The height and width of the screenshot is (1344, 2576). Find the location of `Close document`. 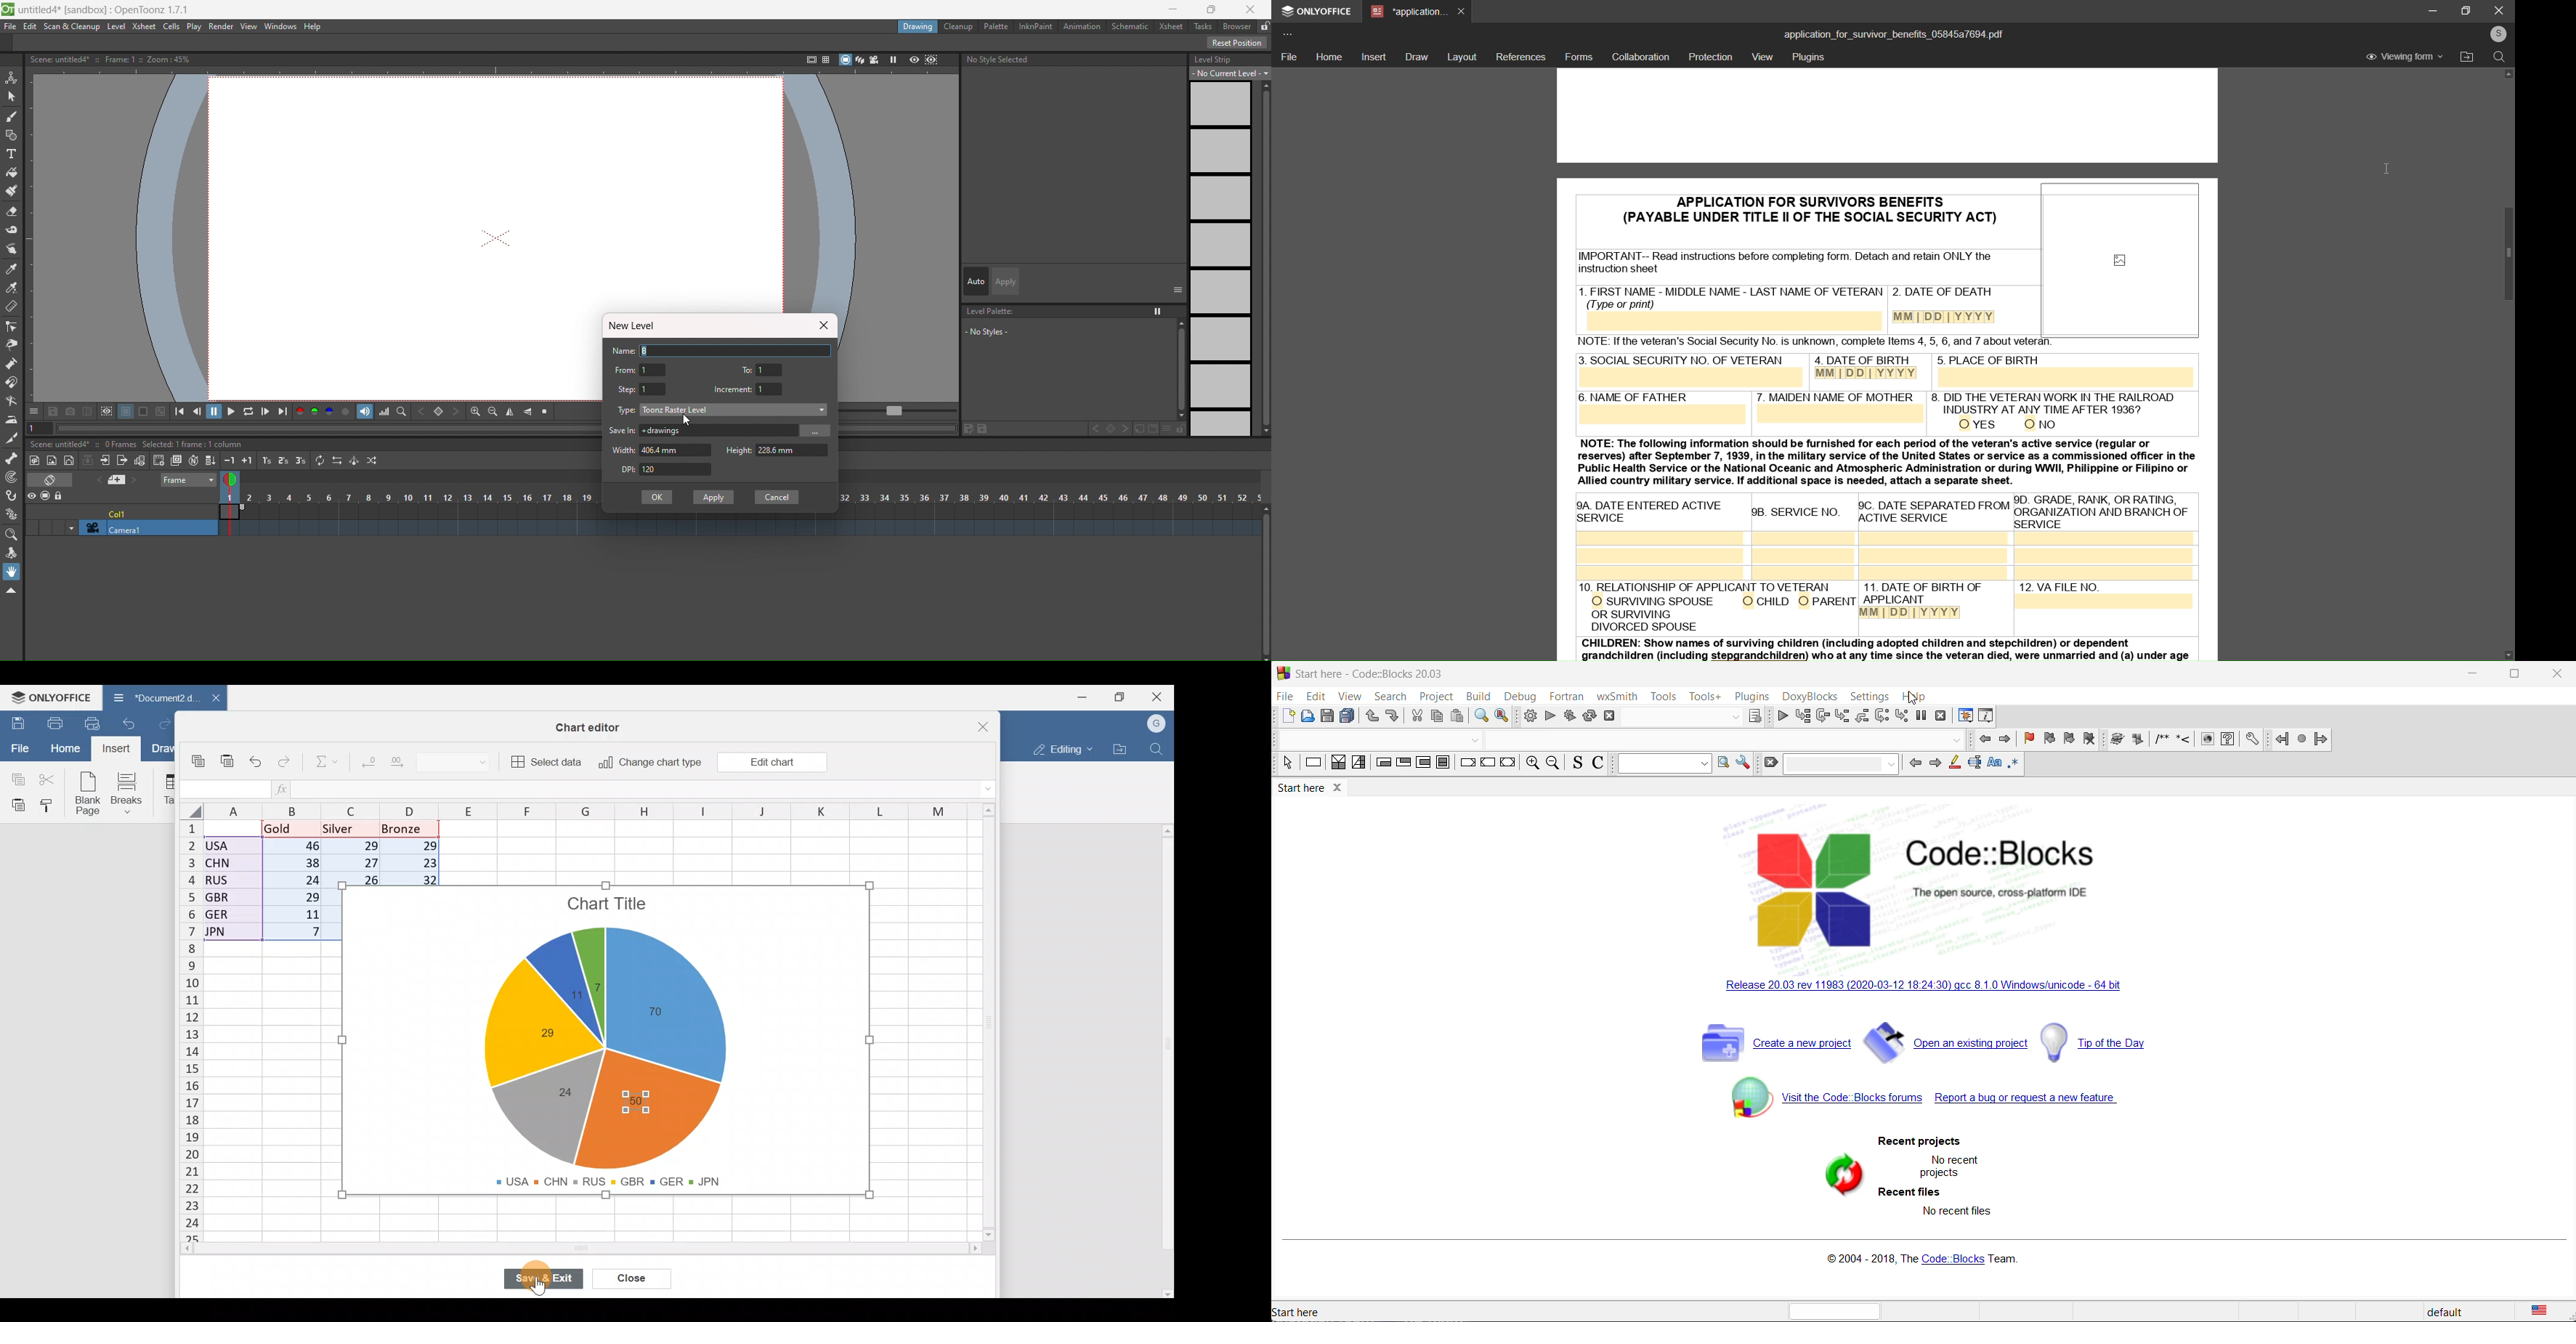

Close document is located at coordinates (214, 699).